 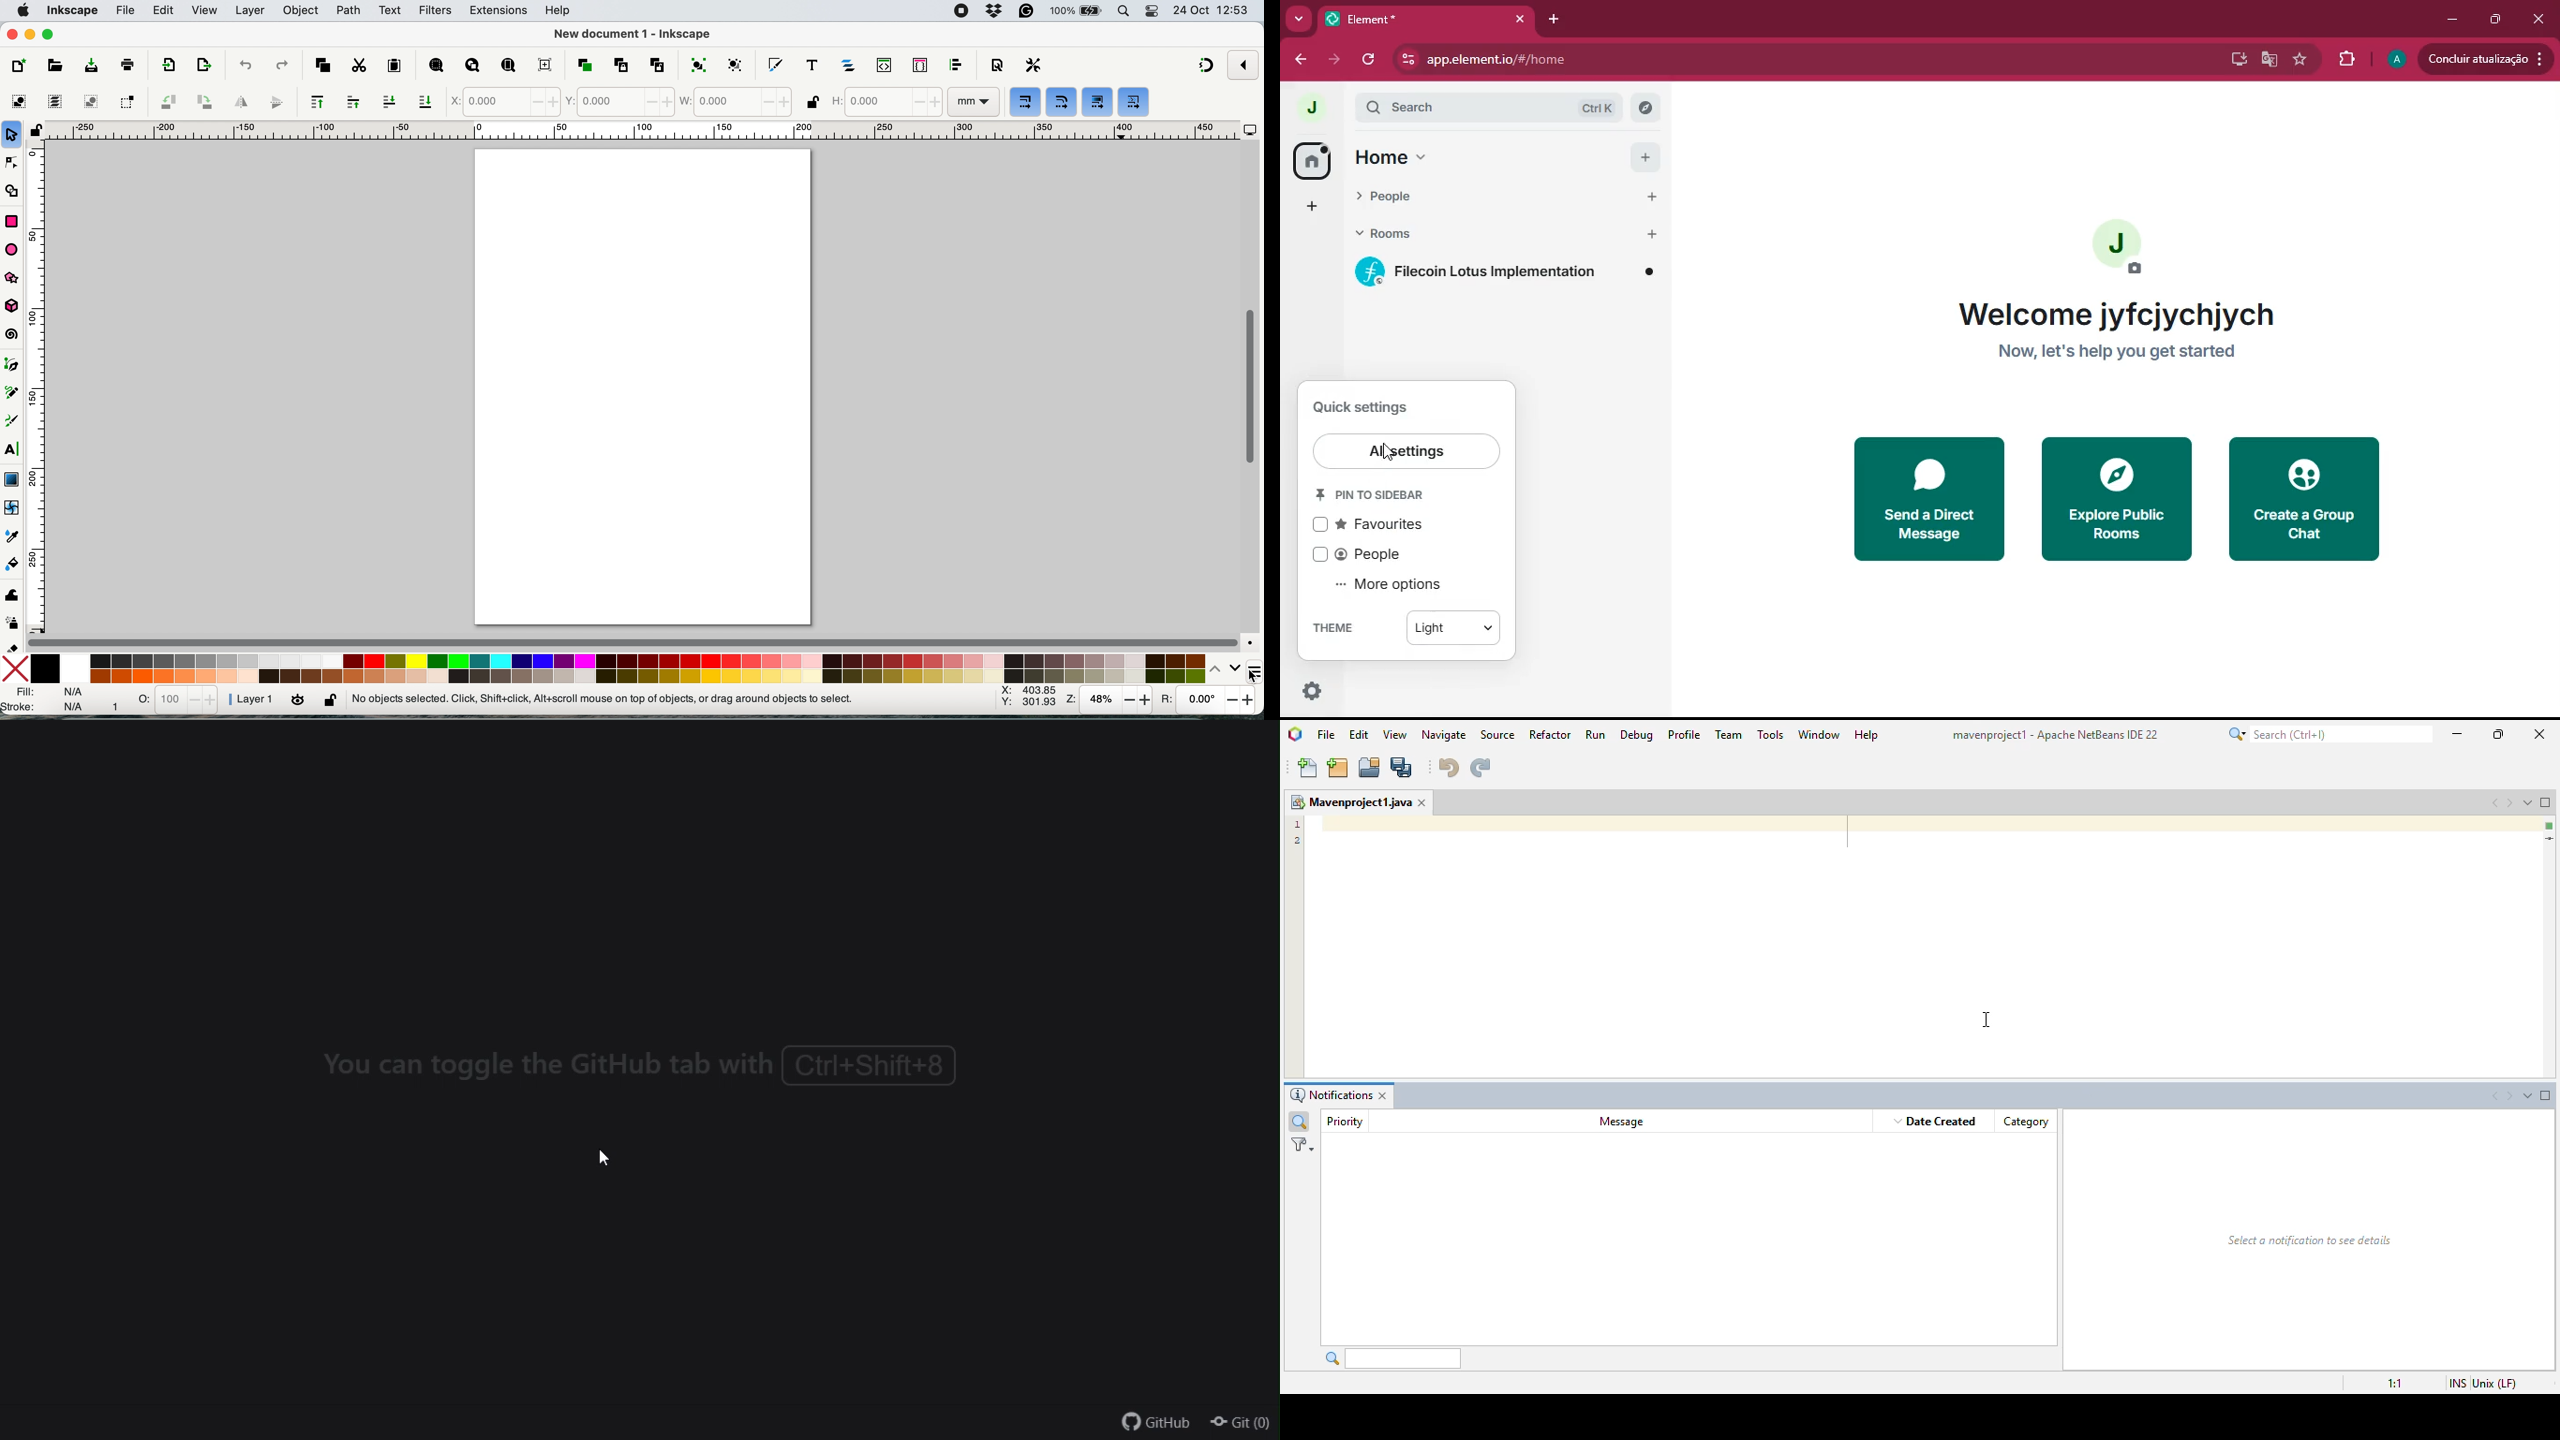 I want to click on path, so click(x=349, y=13).